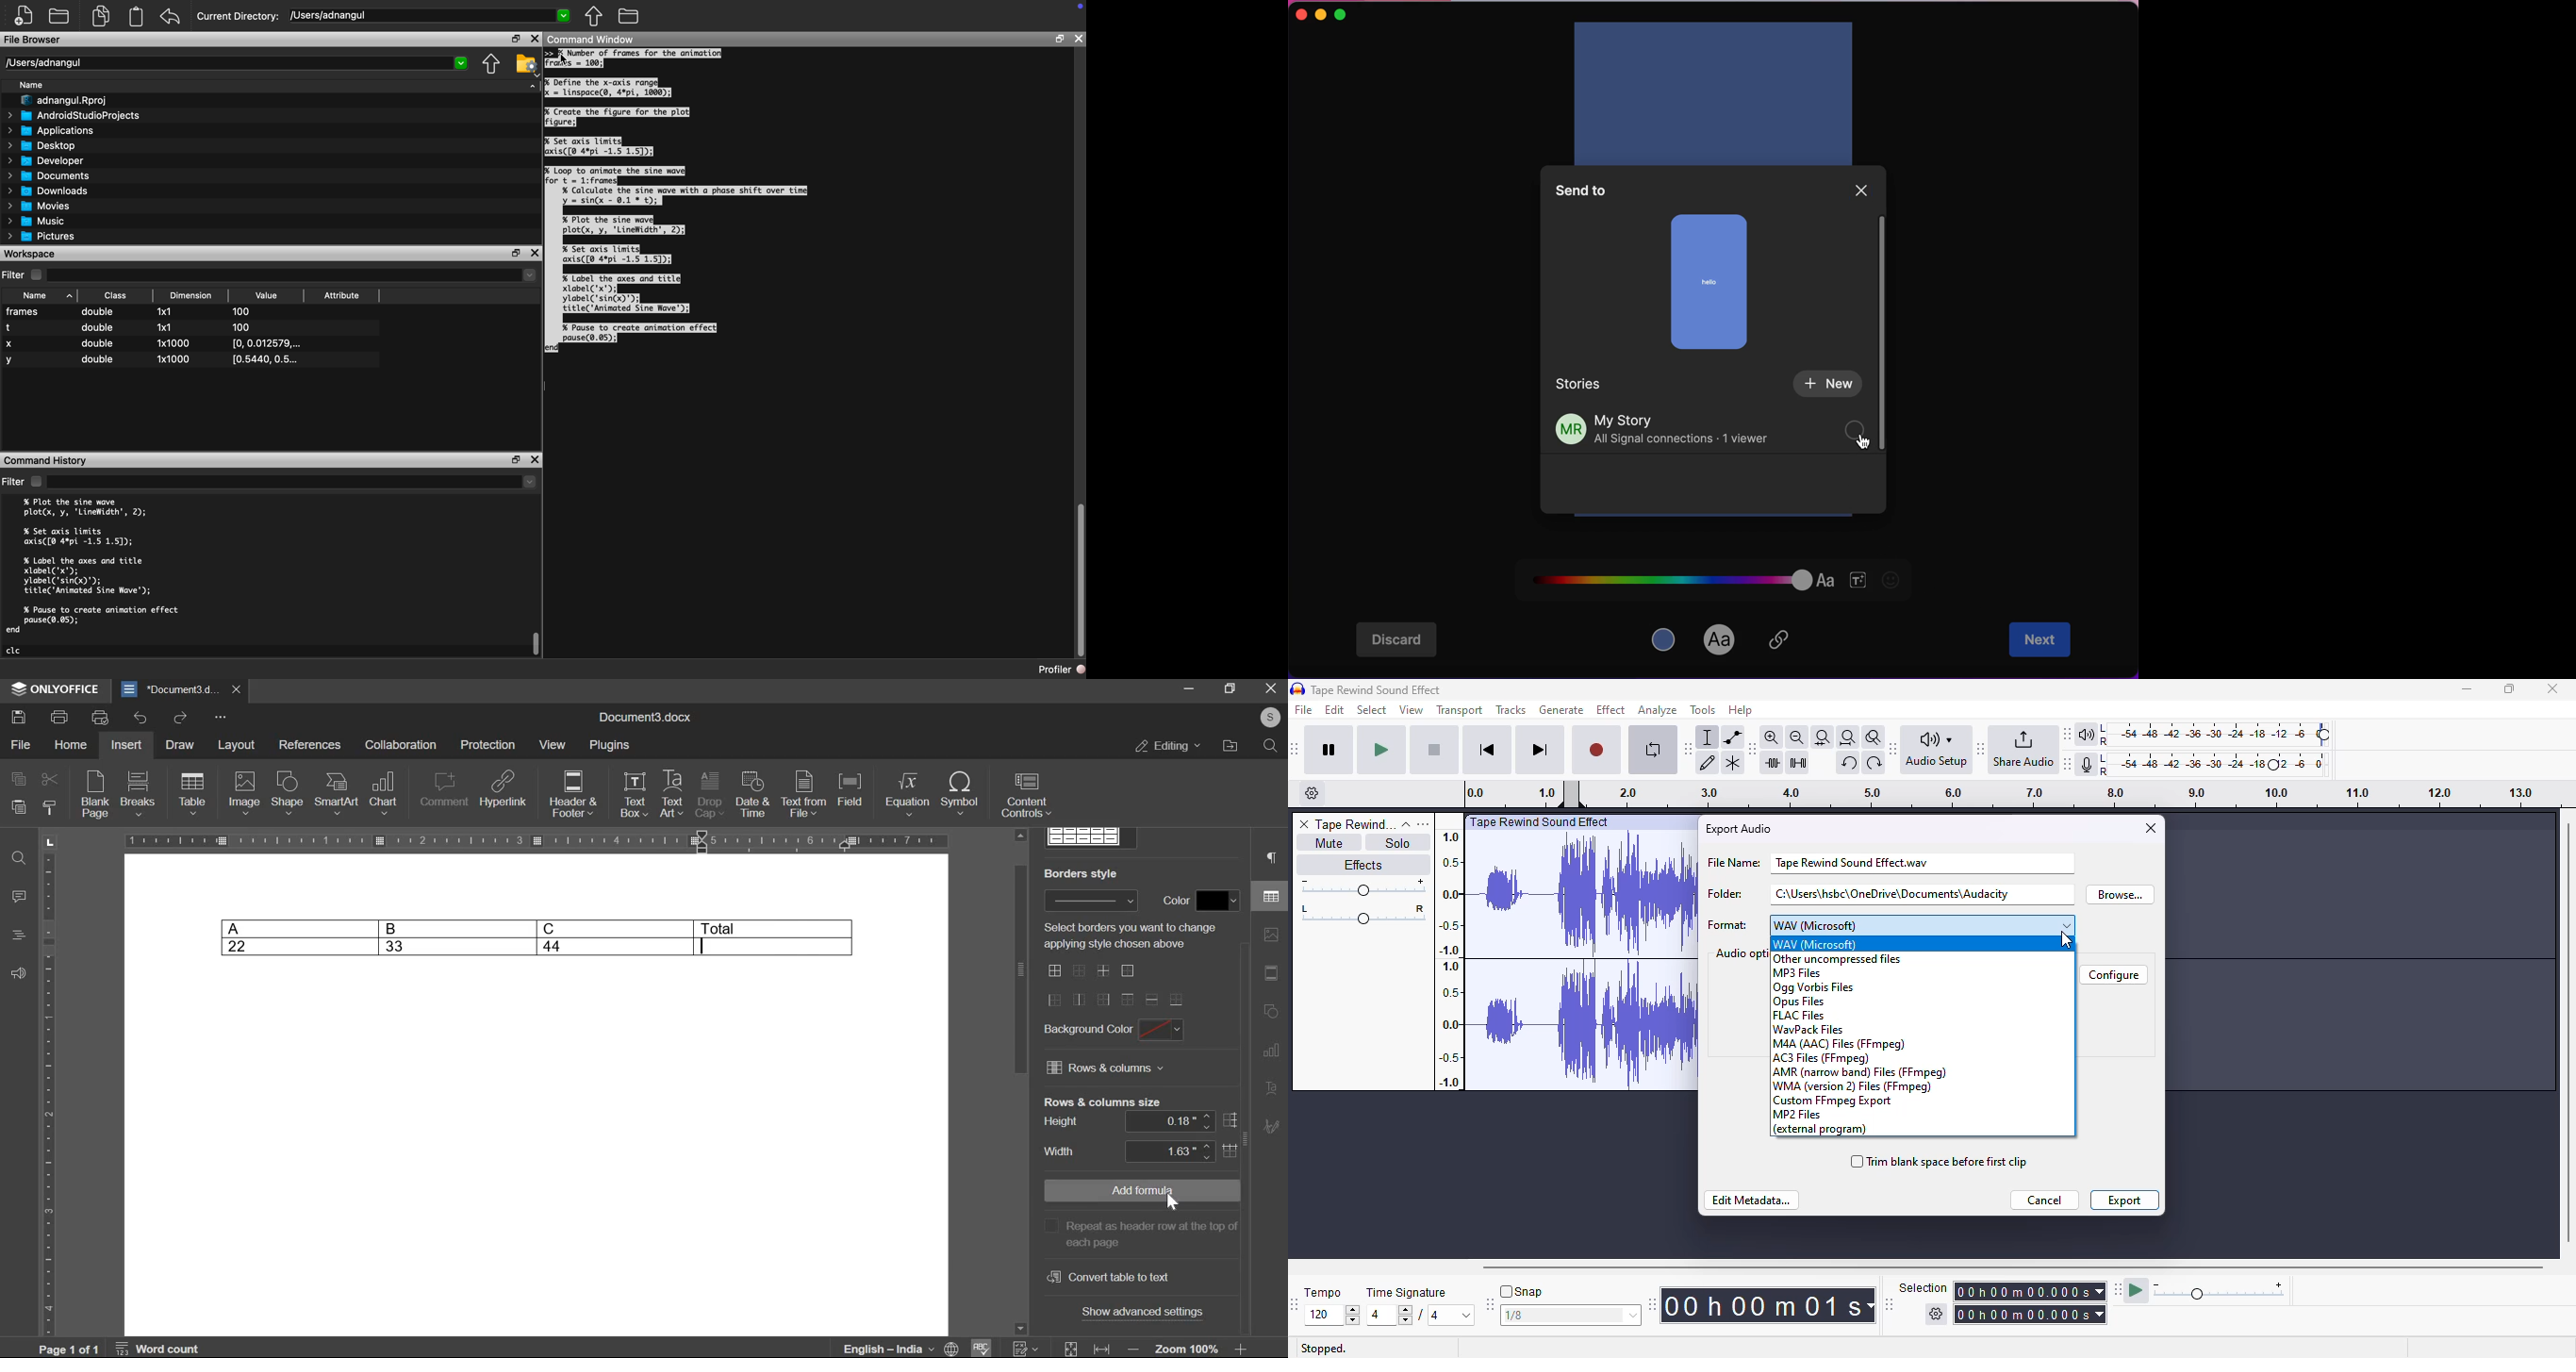  What do you see at coordinates (1732, 763) in the screenshot?
I see `multi-tool` at bounding box center [1732, 763].